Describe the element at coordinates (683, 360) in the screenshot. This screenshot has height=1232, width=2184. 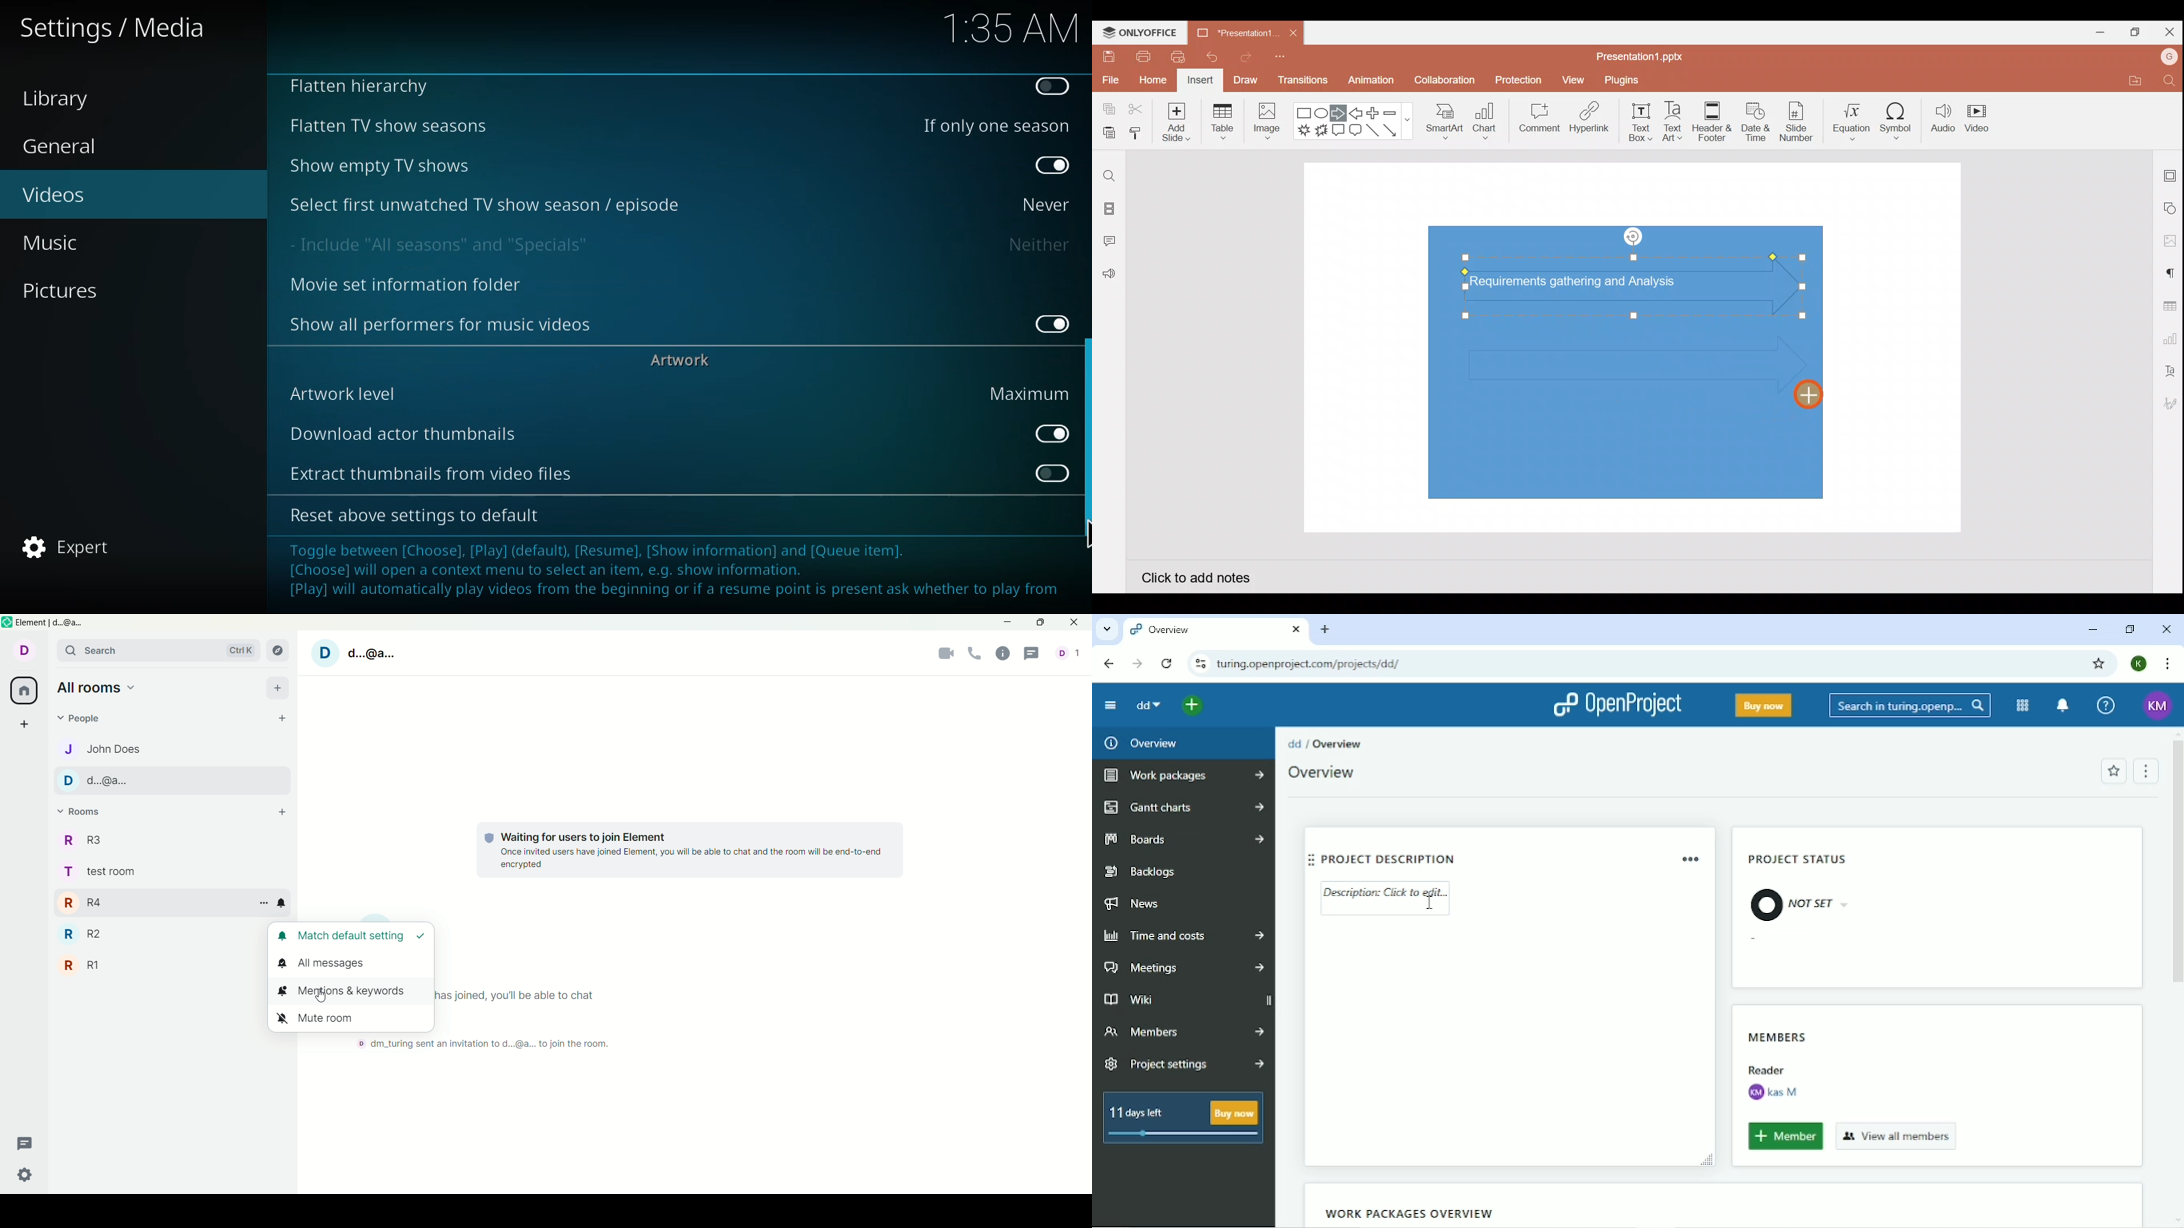
I see `artwork` at that location.